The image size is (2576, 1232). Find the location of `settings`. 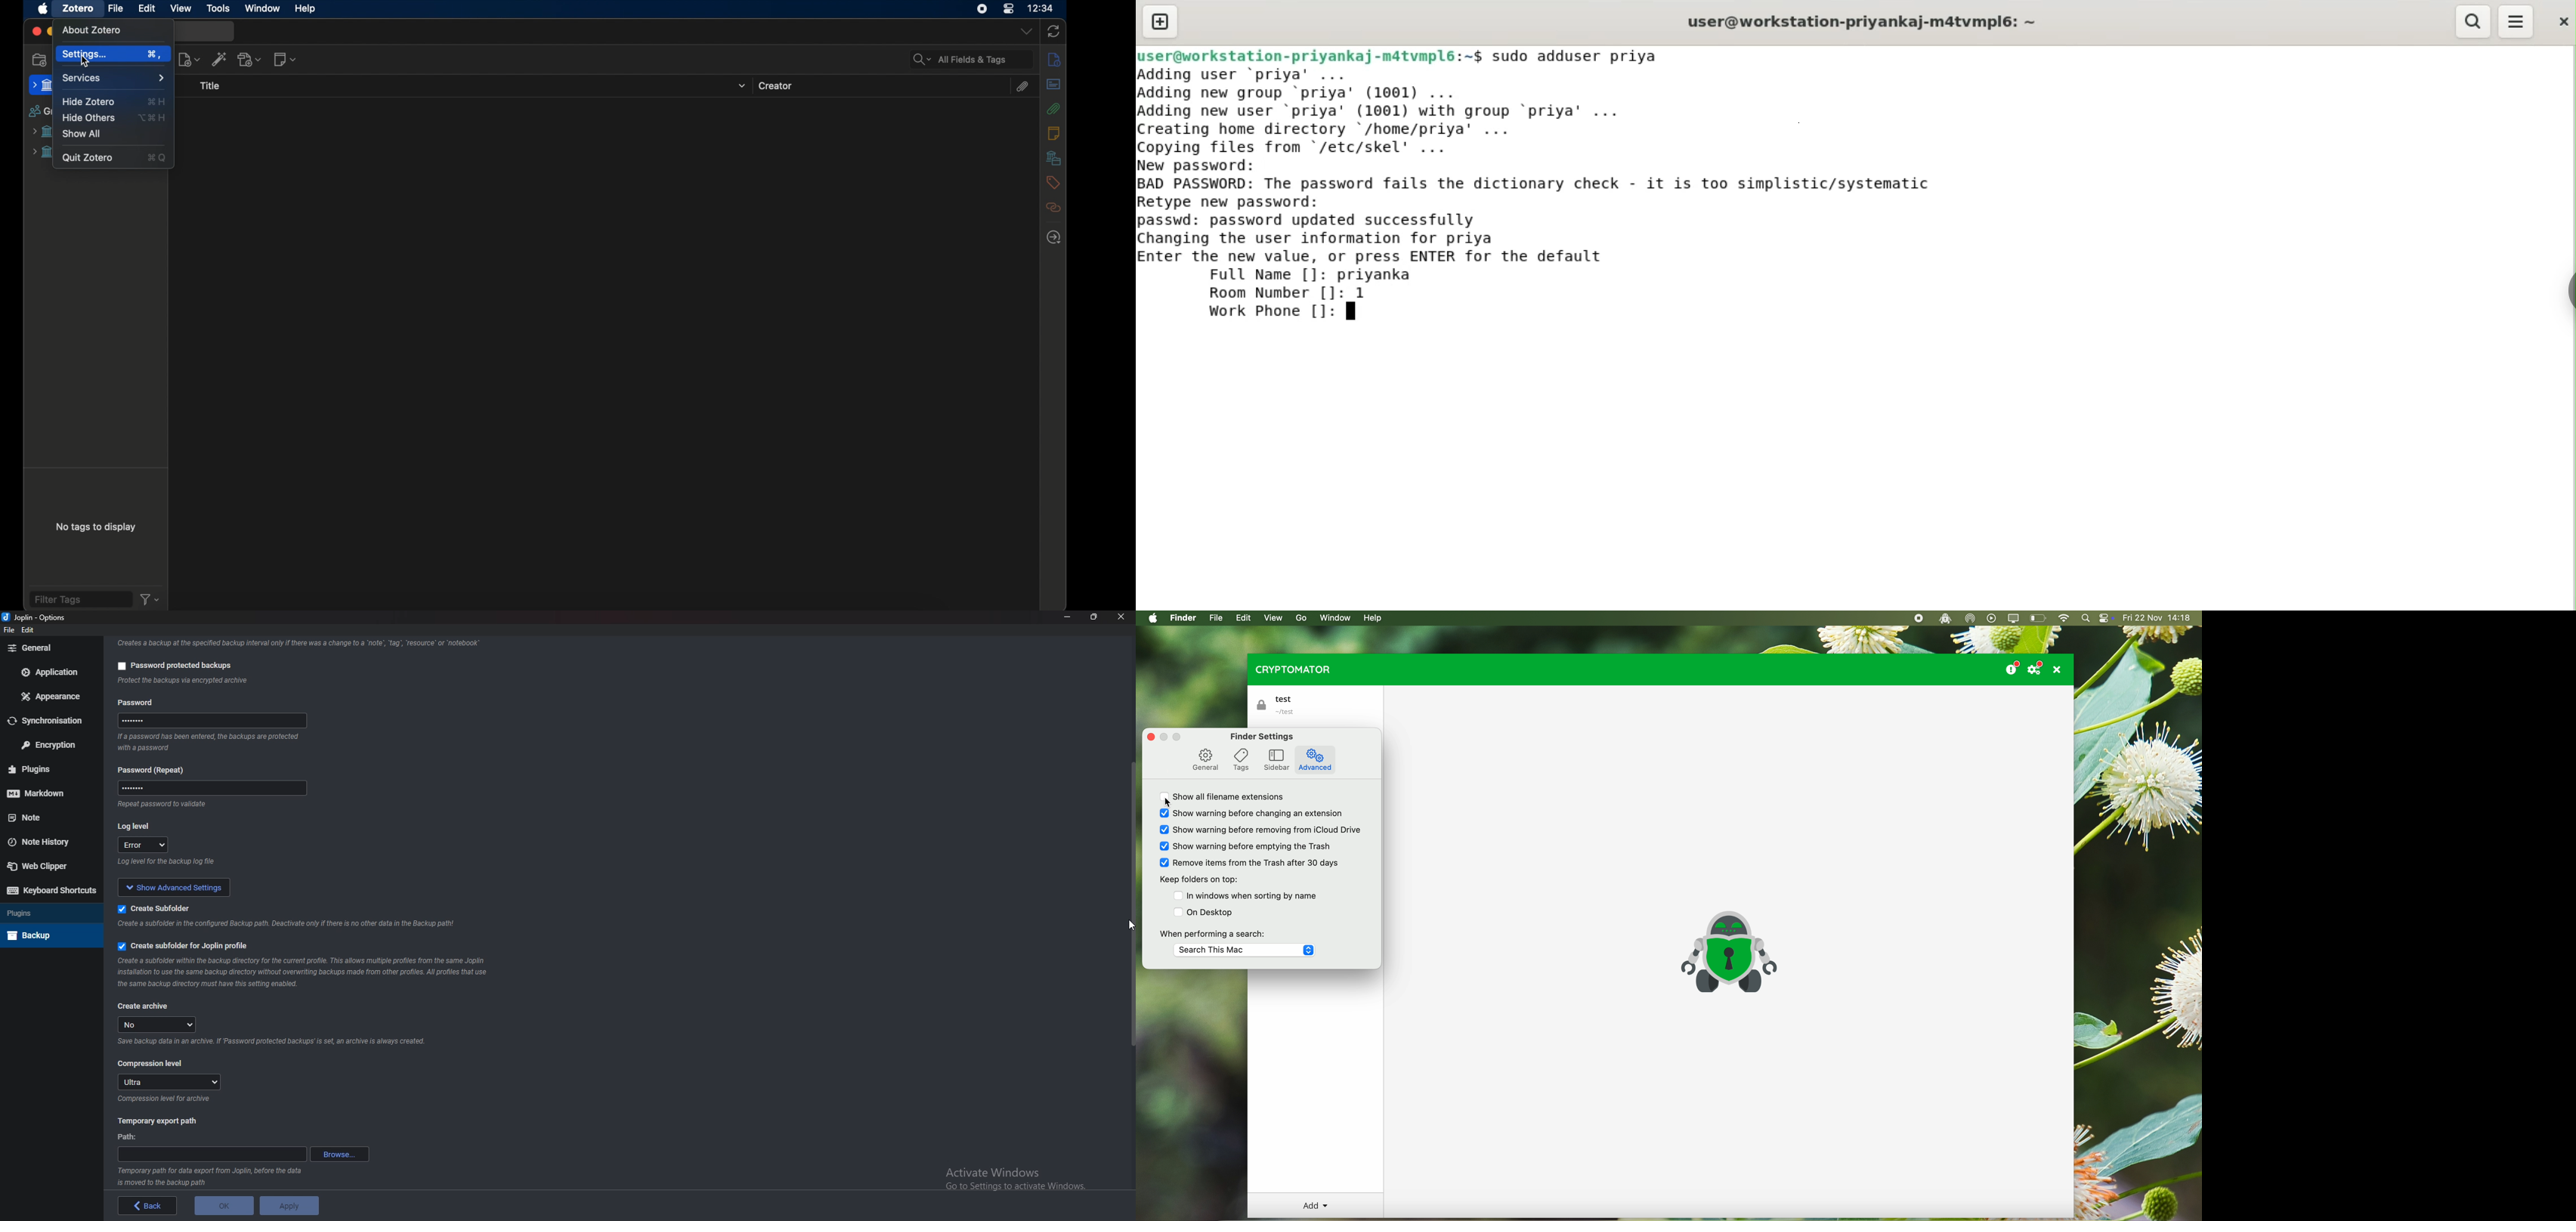

settings is located at coordinates (85, 55).